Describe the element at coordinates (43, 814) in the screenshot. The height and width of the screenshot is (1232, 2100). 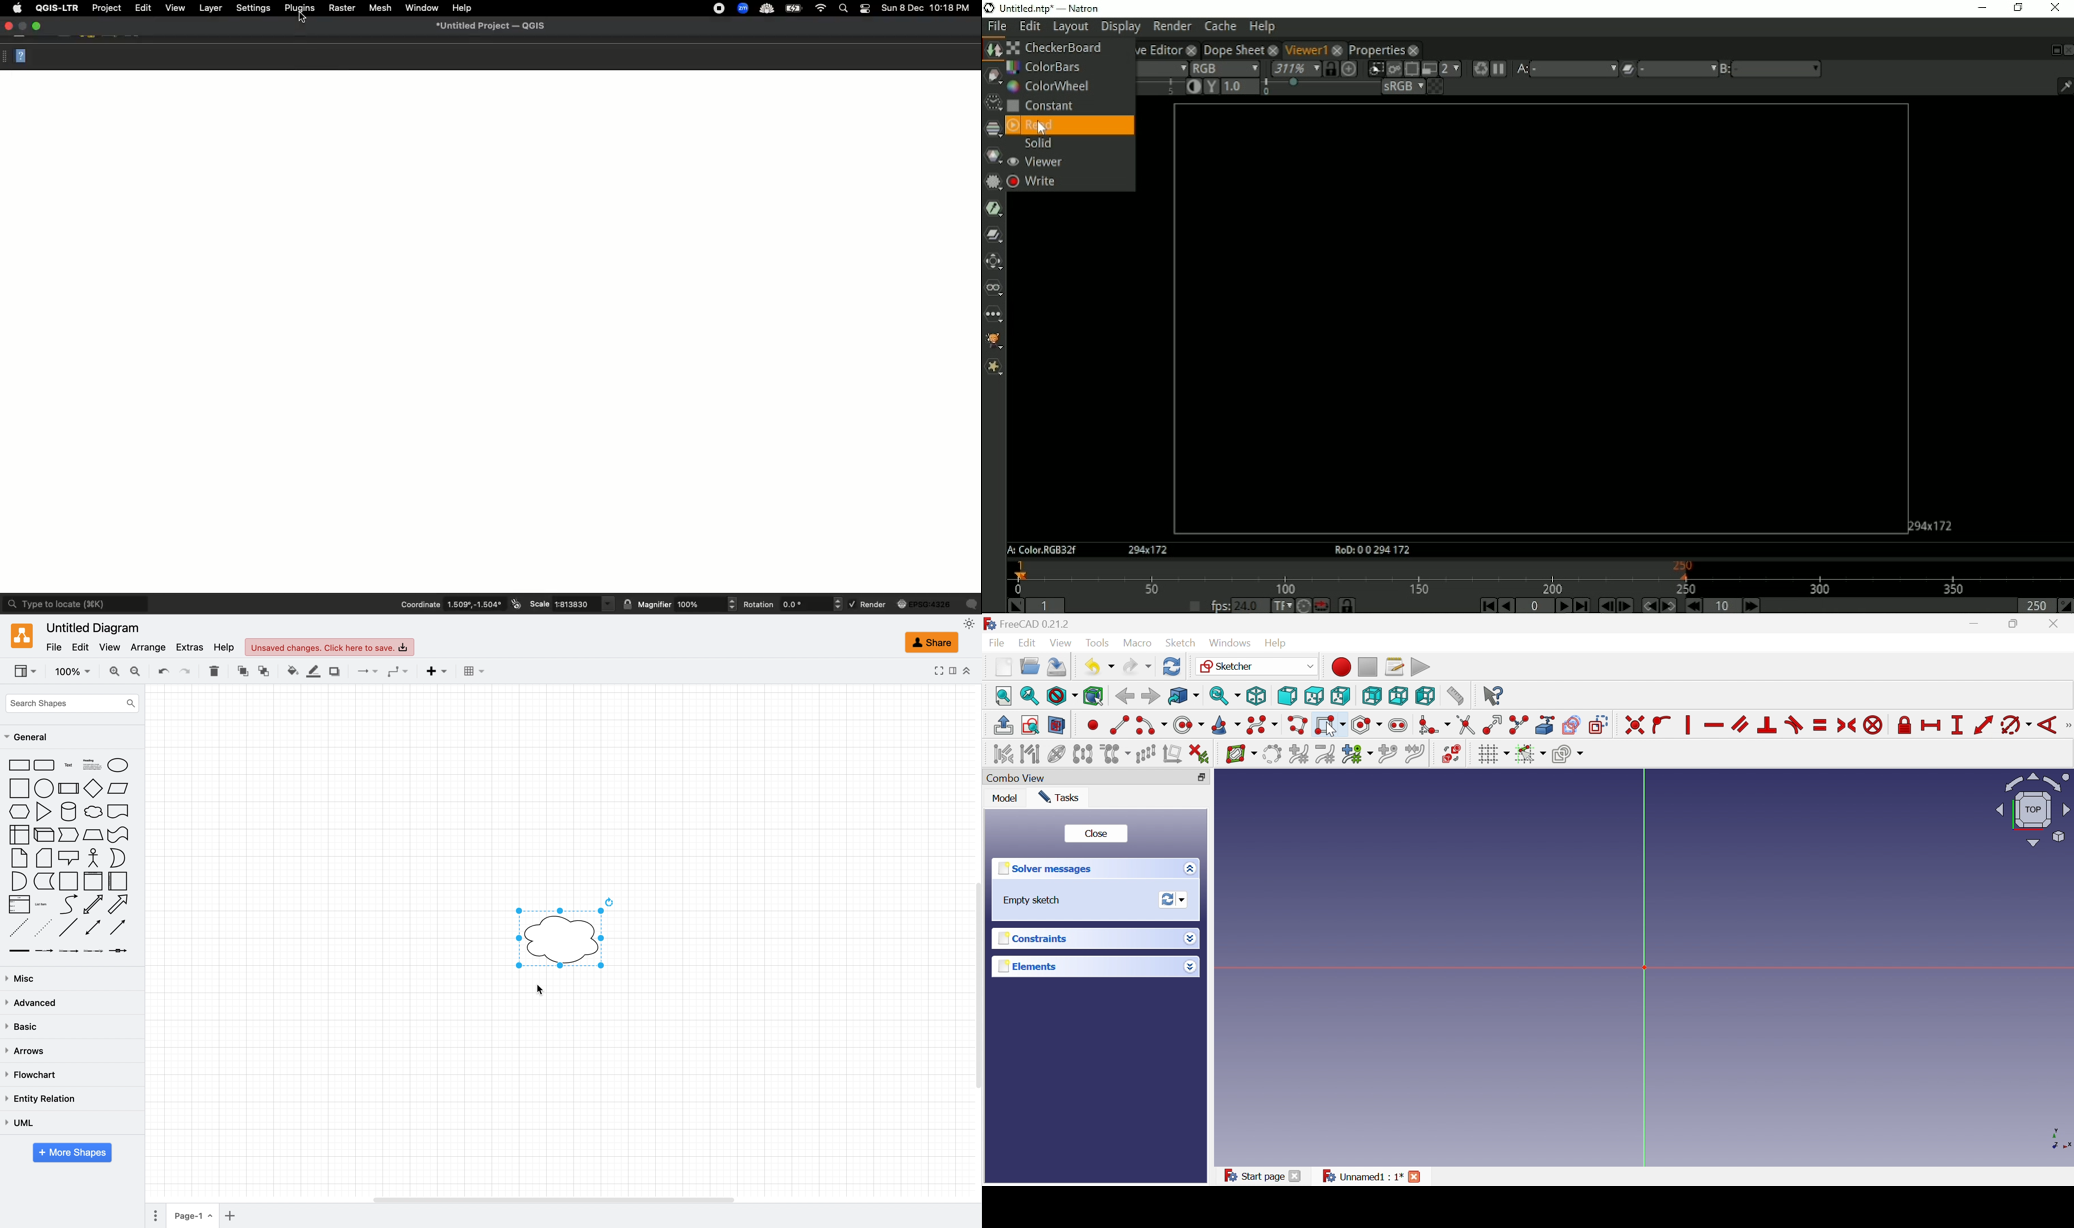
I see `triangle` at that location.